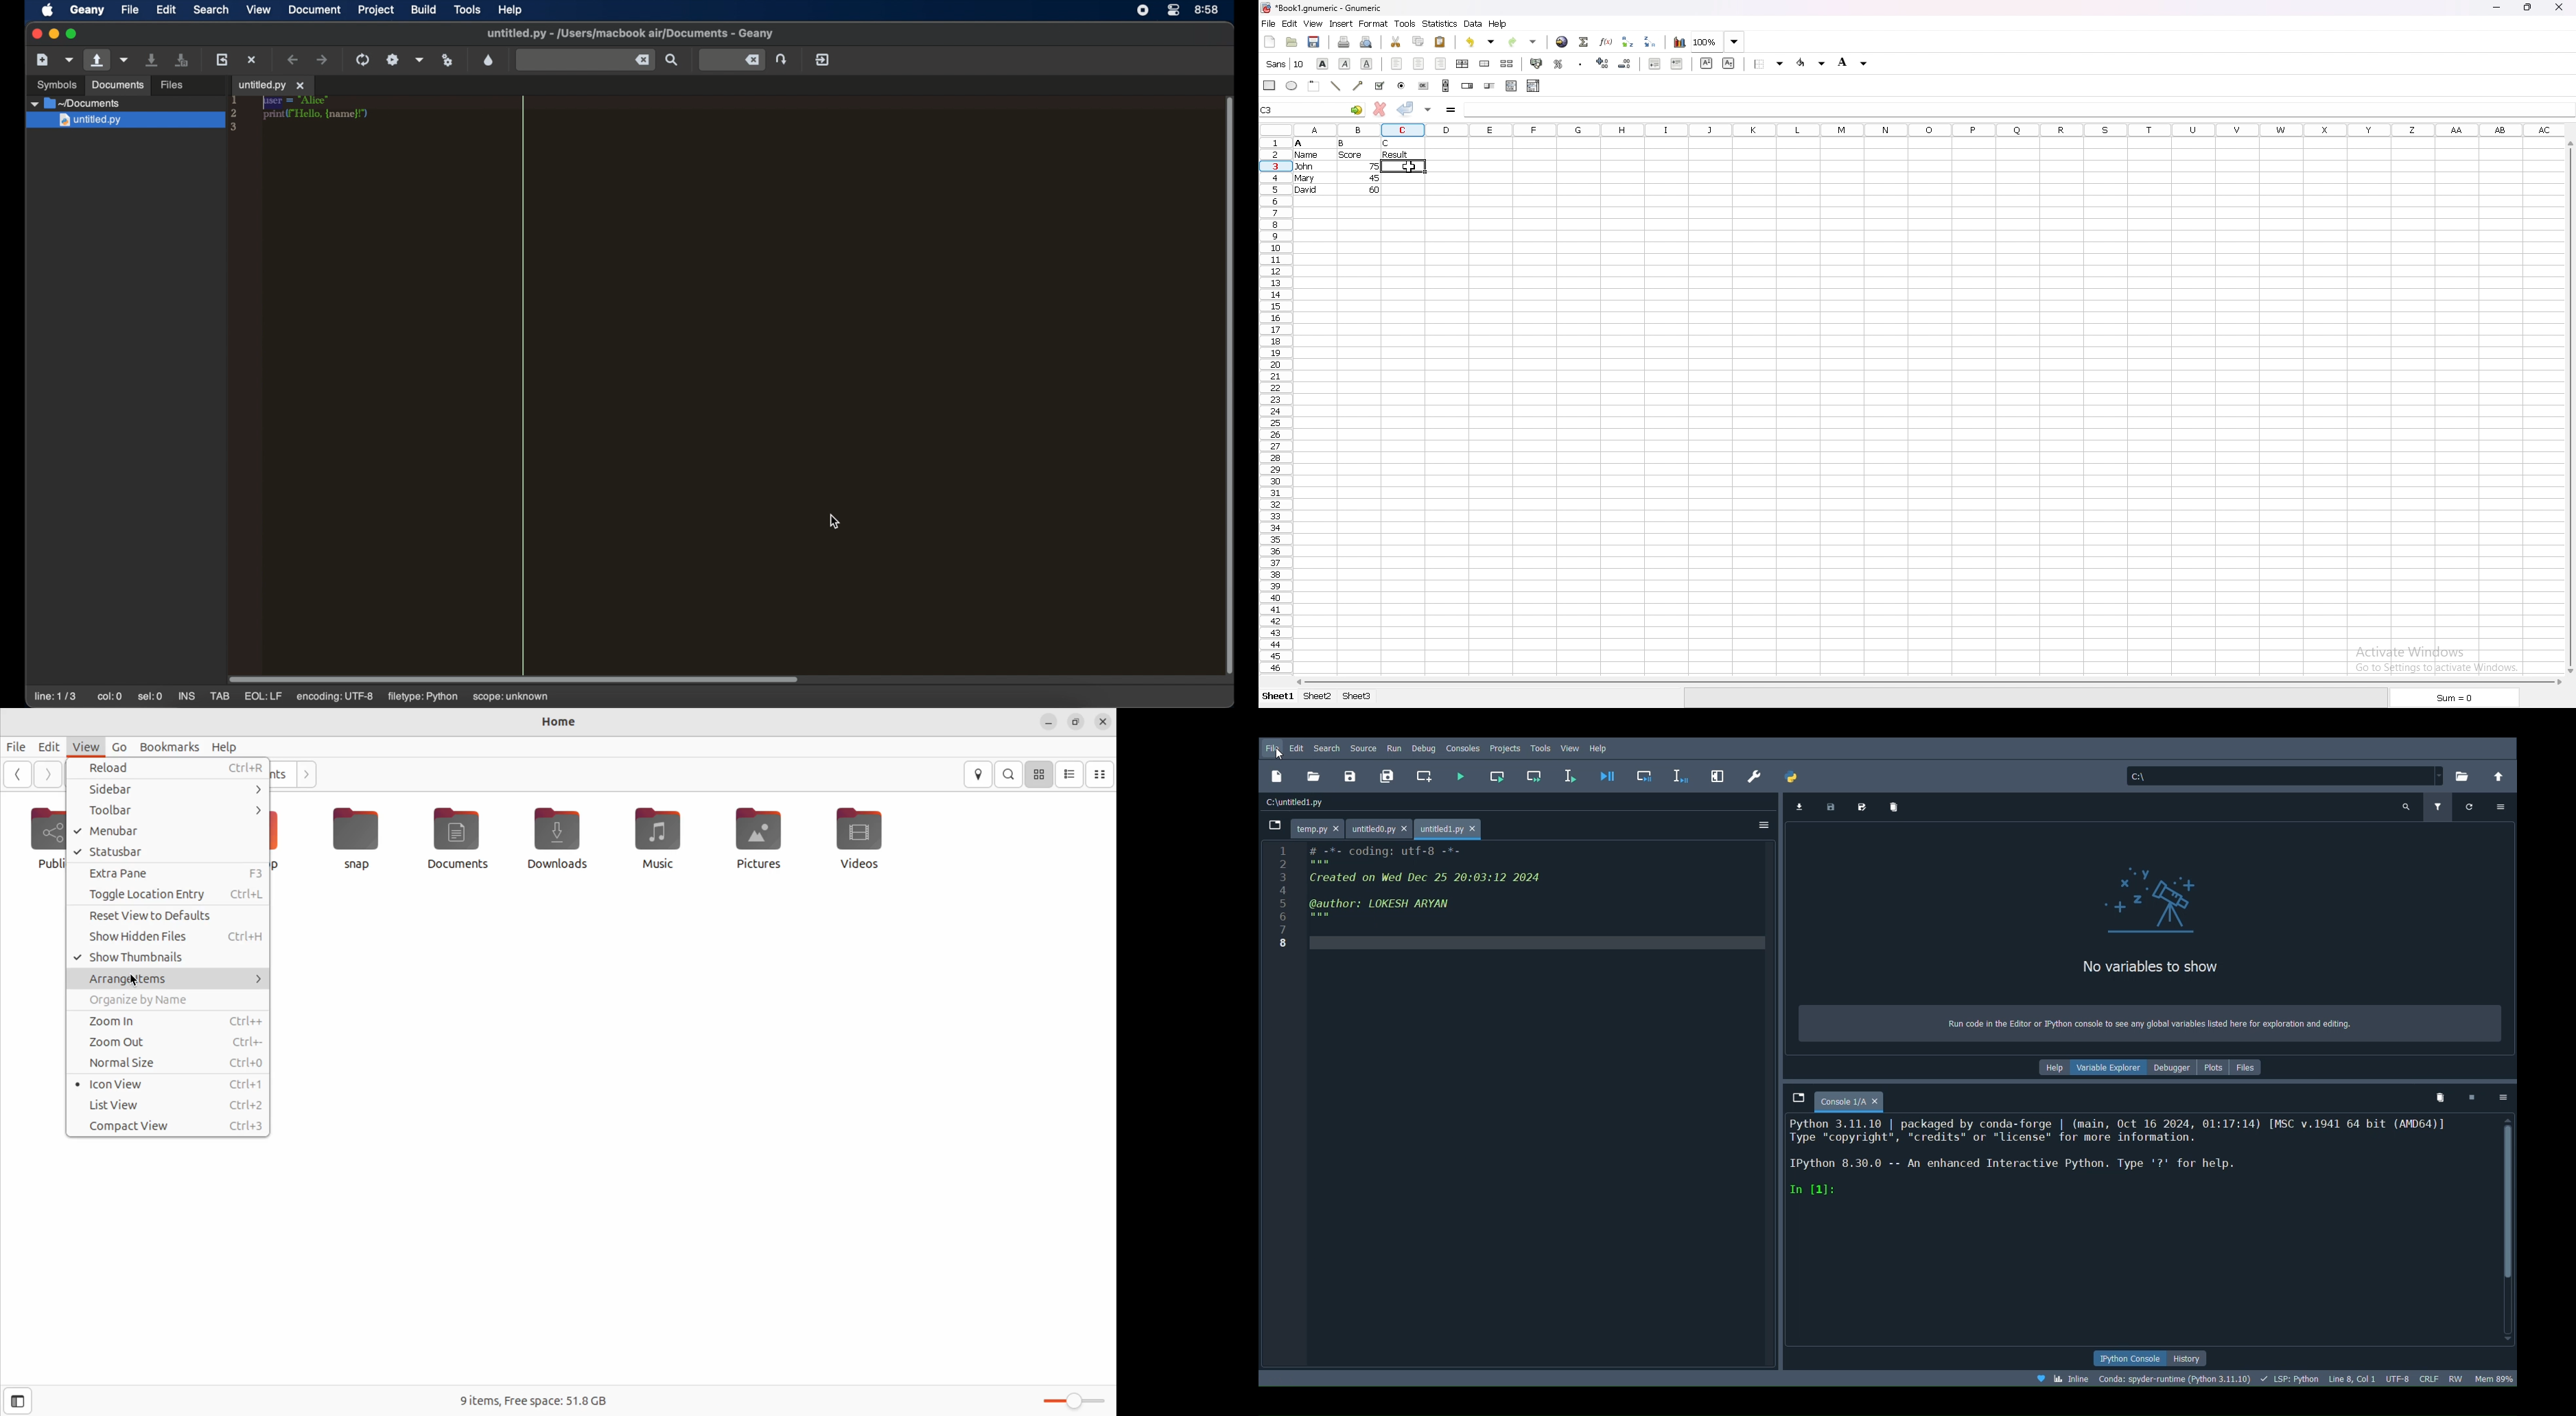 This screenshot has height=1428, width=2576. Describe the element at coordinates (629, 33) in the screenshot. I see `file name` at that location.